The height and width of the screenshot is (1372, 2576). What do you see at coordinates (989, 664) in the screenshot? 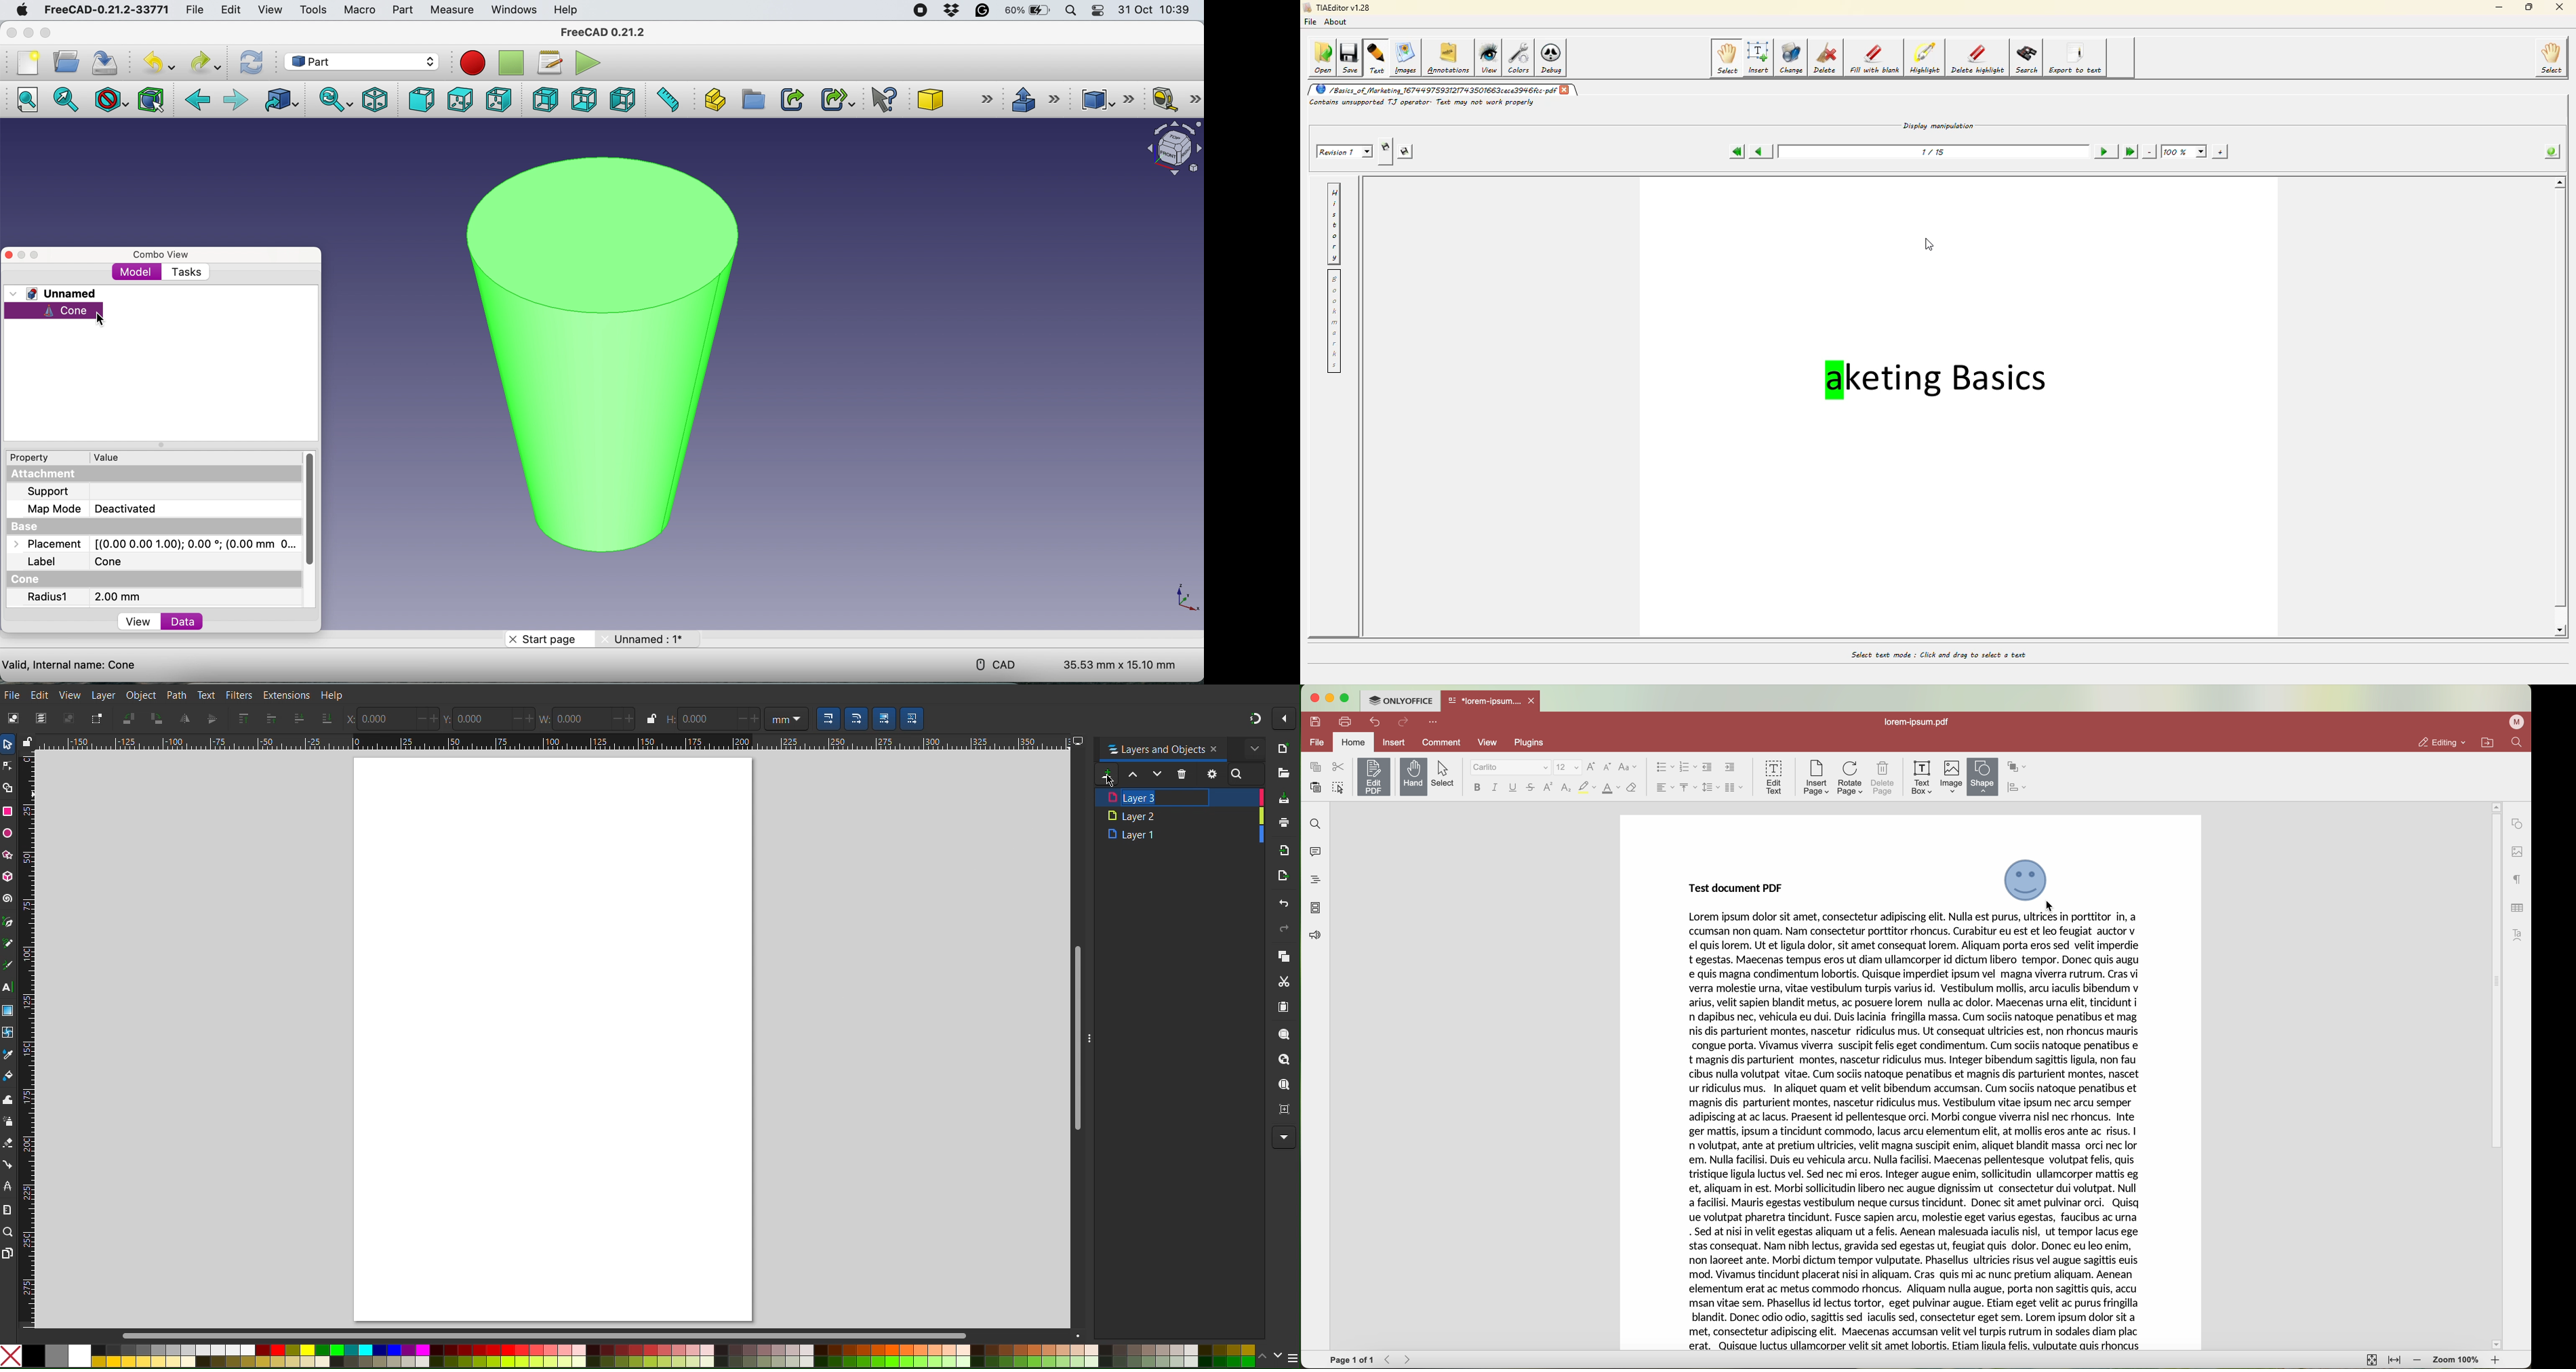
I see `cad` at bounding box center [989, 664].